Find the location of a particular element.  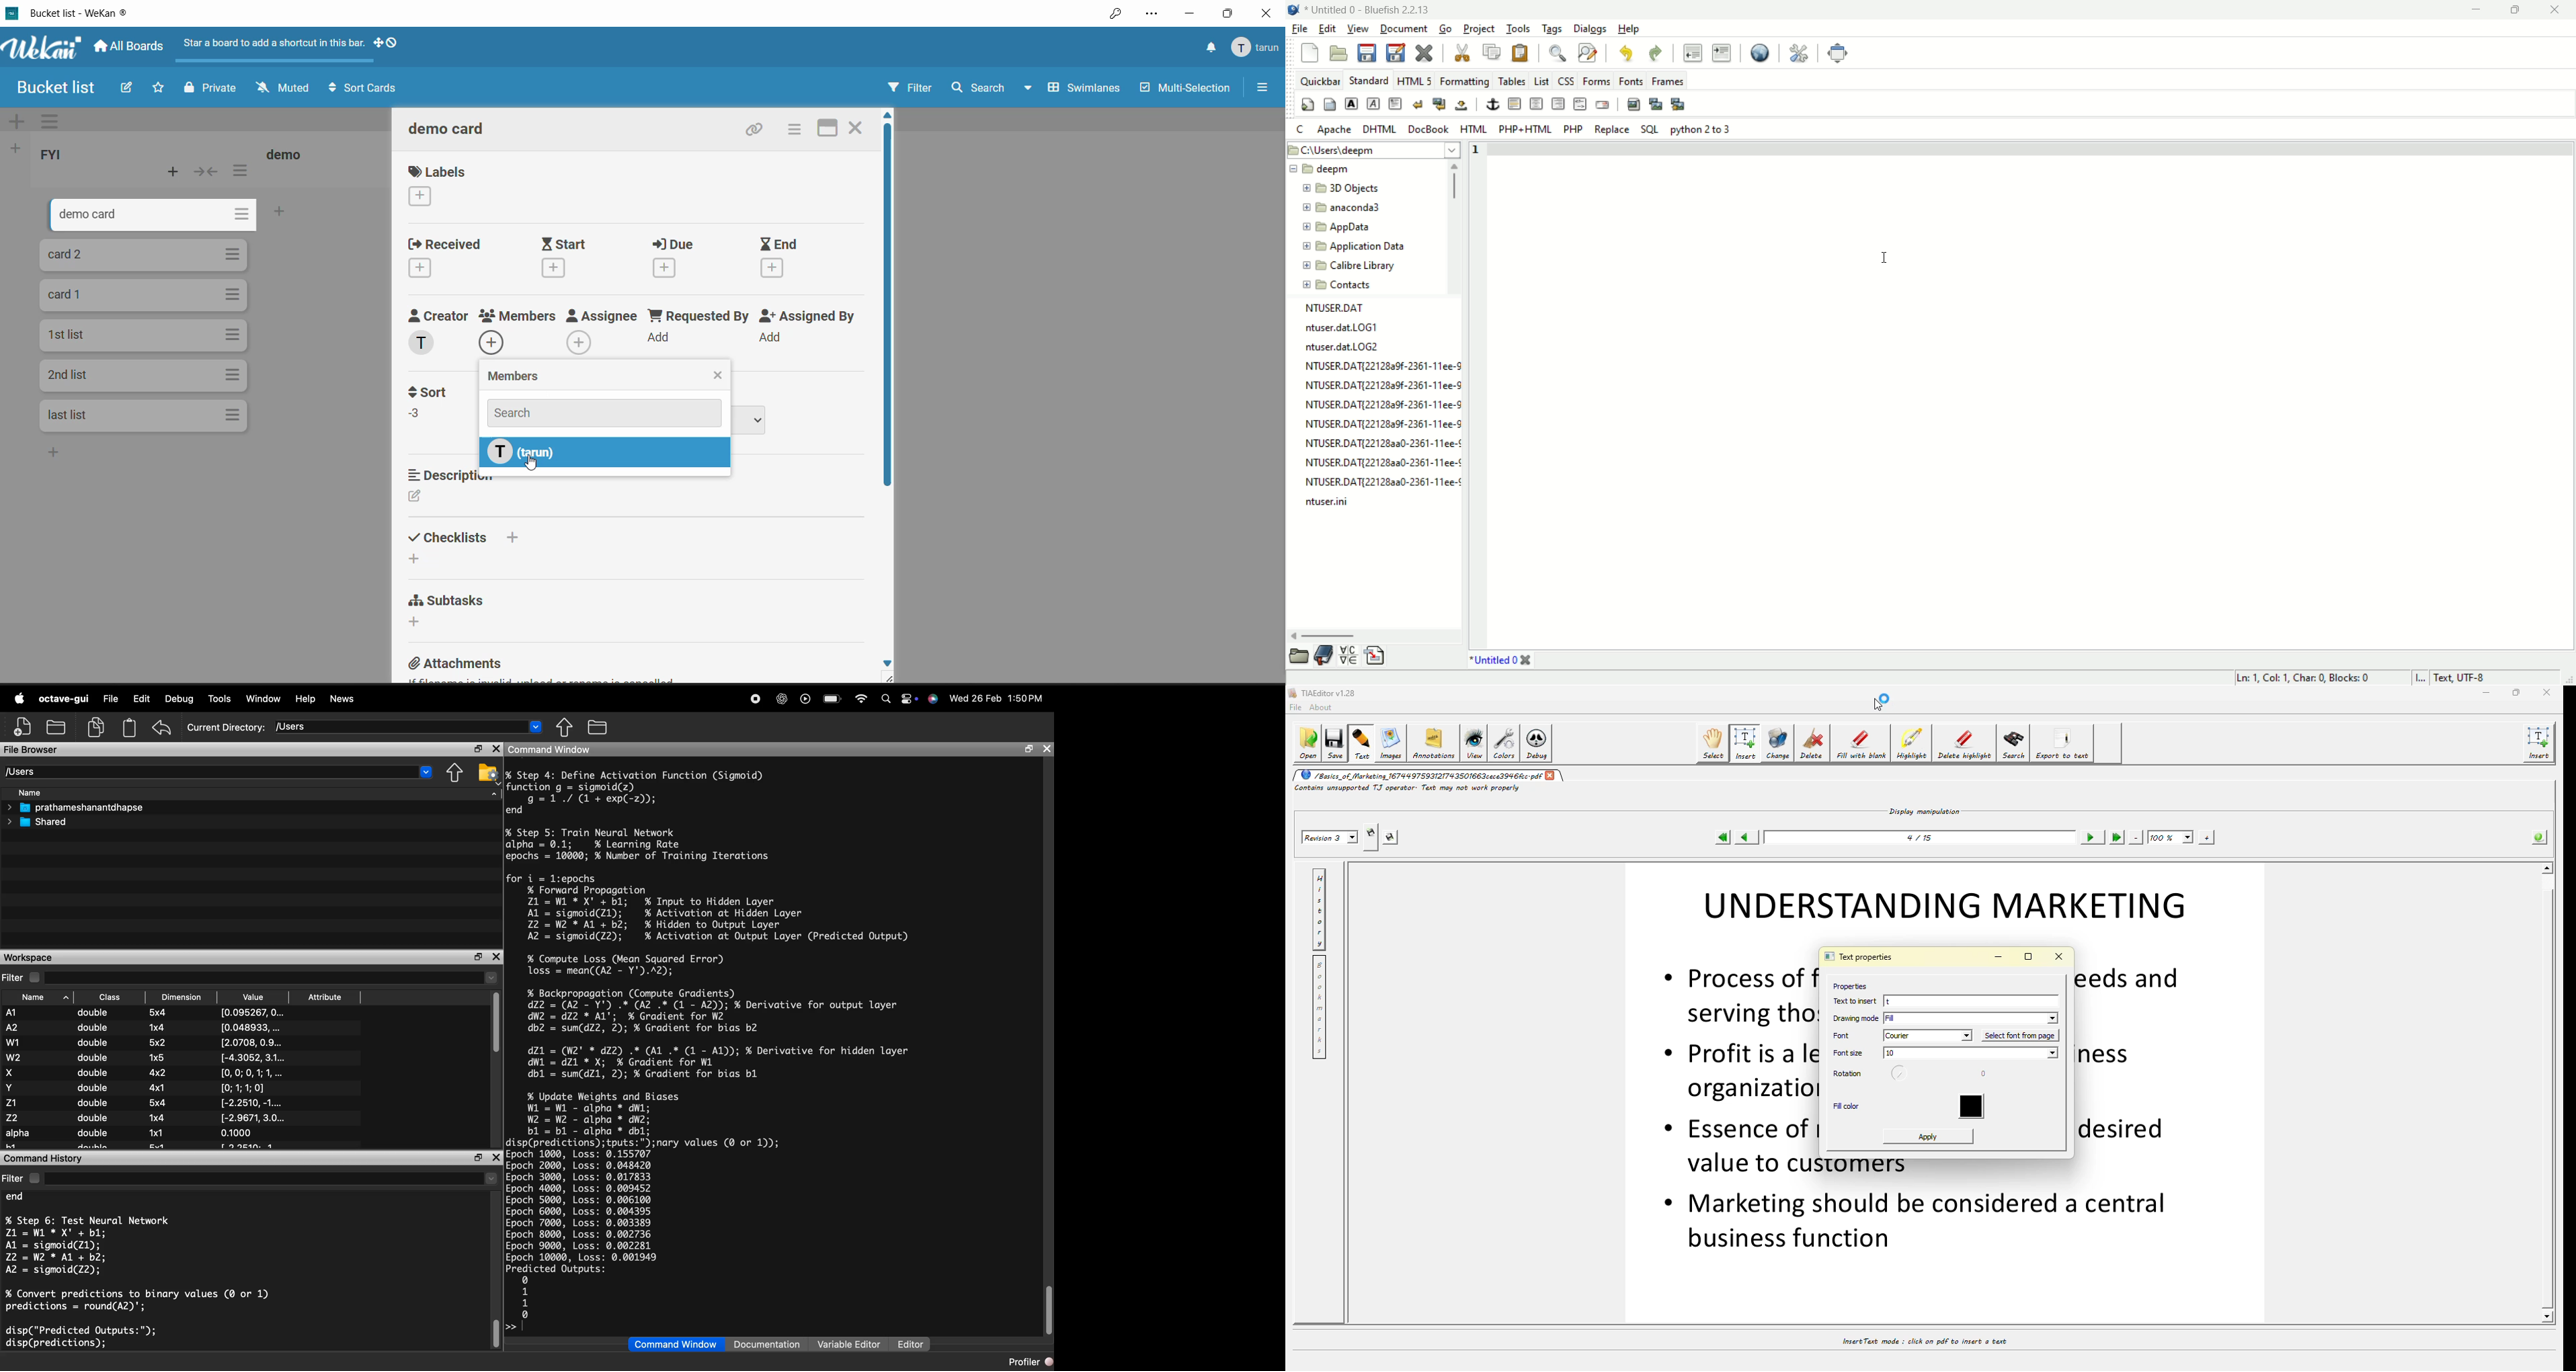

X is located at coordinates (11, 1072).